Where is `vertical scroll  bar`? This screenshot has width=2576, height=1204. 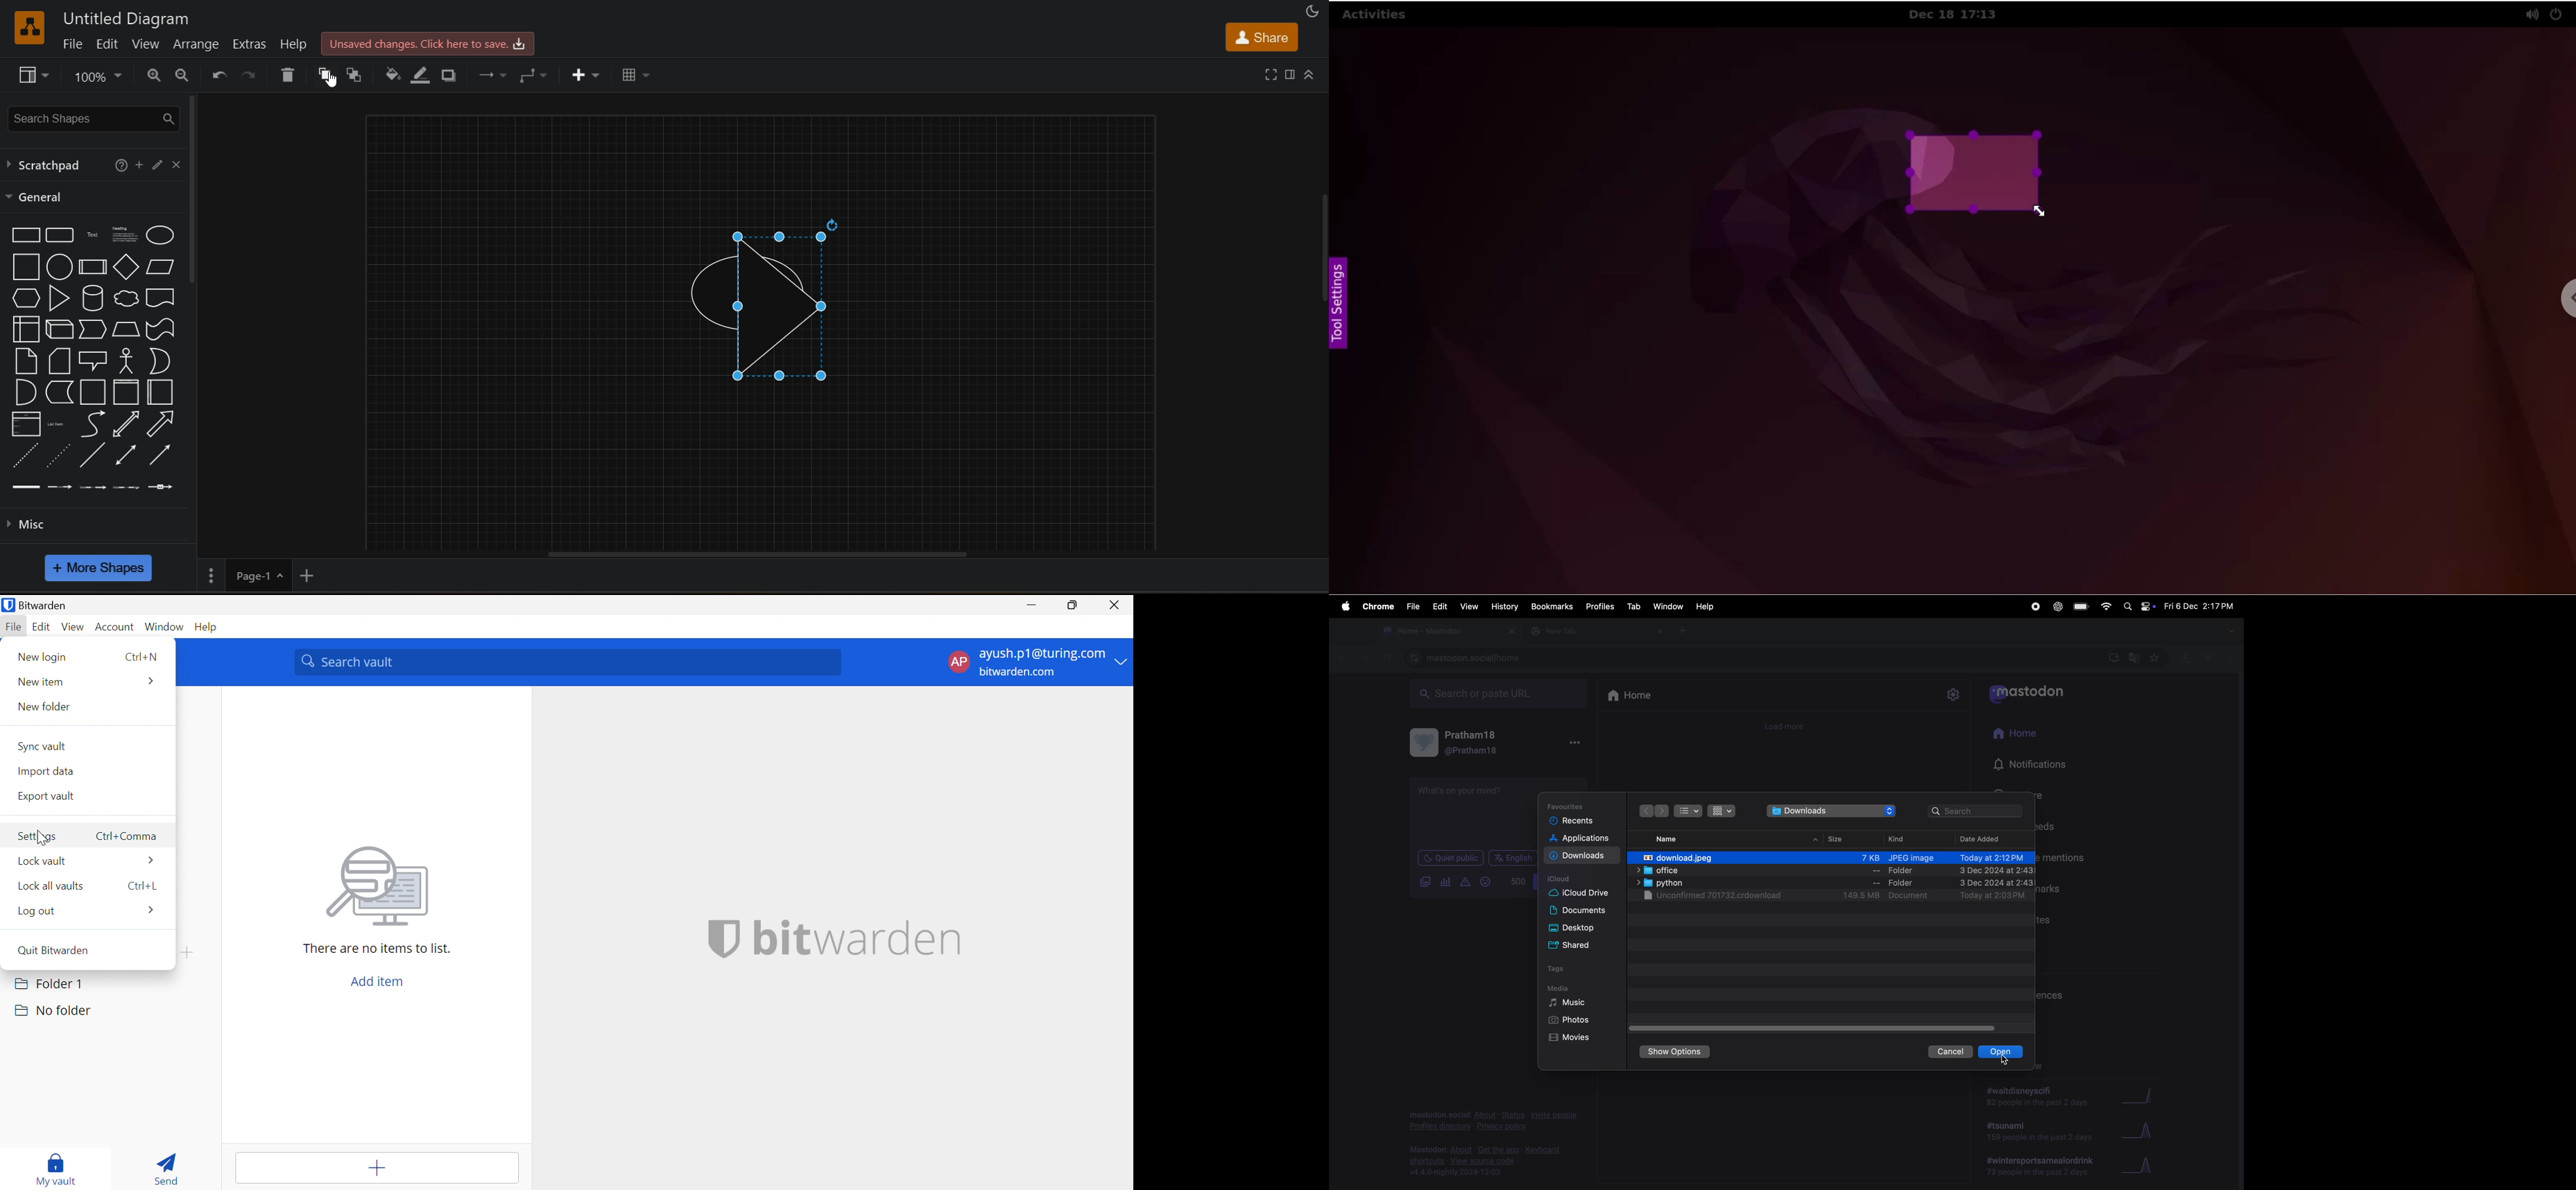 vertical scroll  bar is located at coordinates (1319, 246).